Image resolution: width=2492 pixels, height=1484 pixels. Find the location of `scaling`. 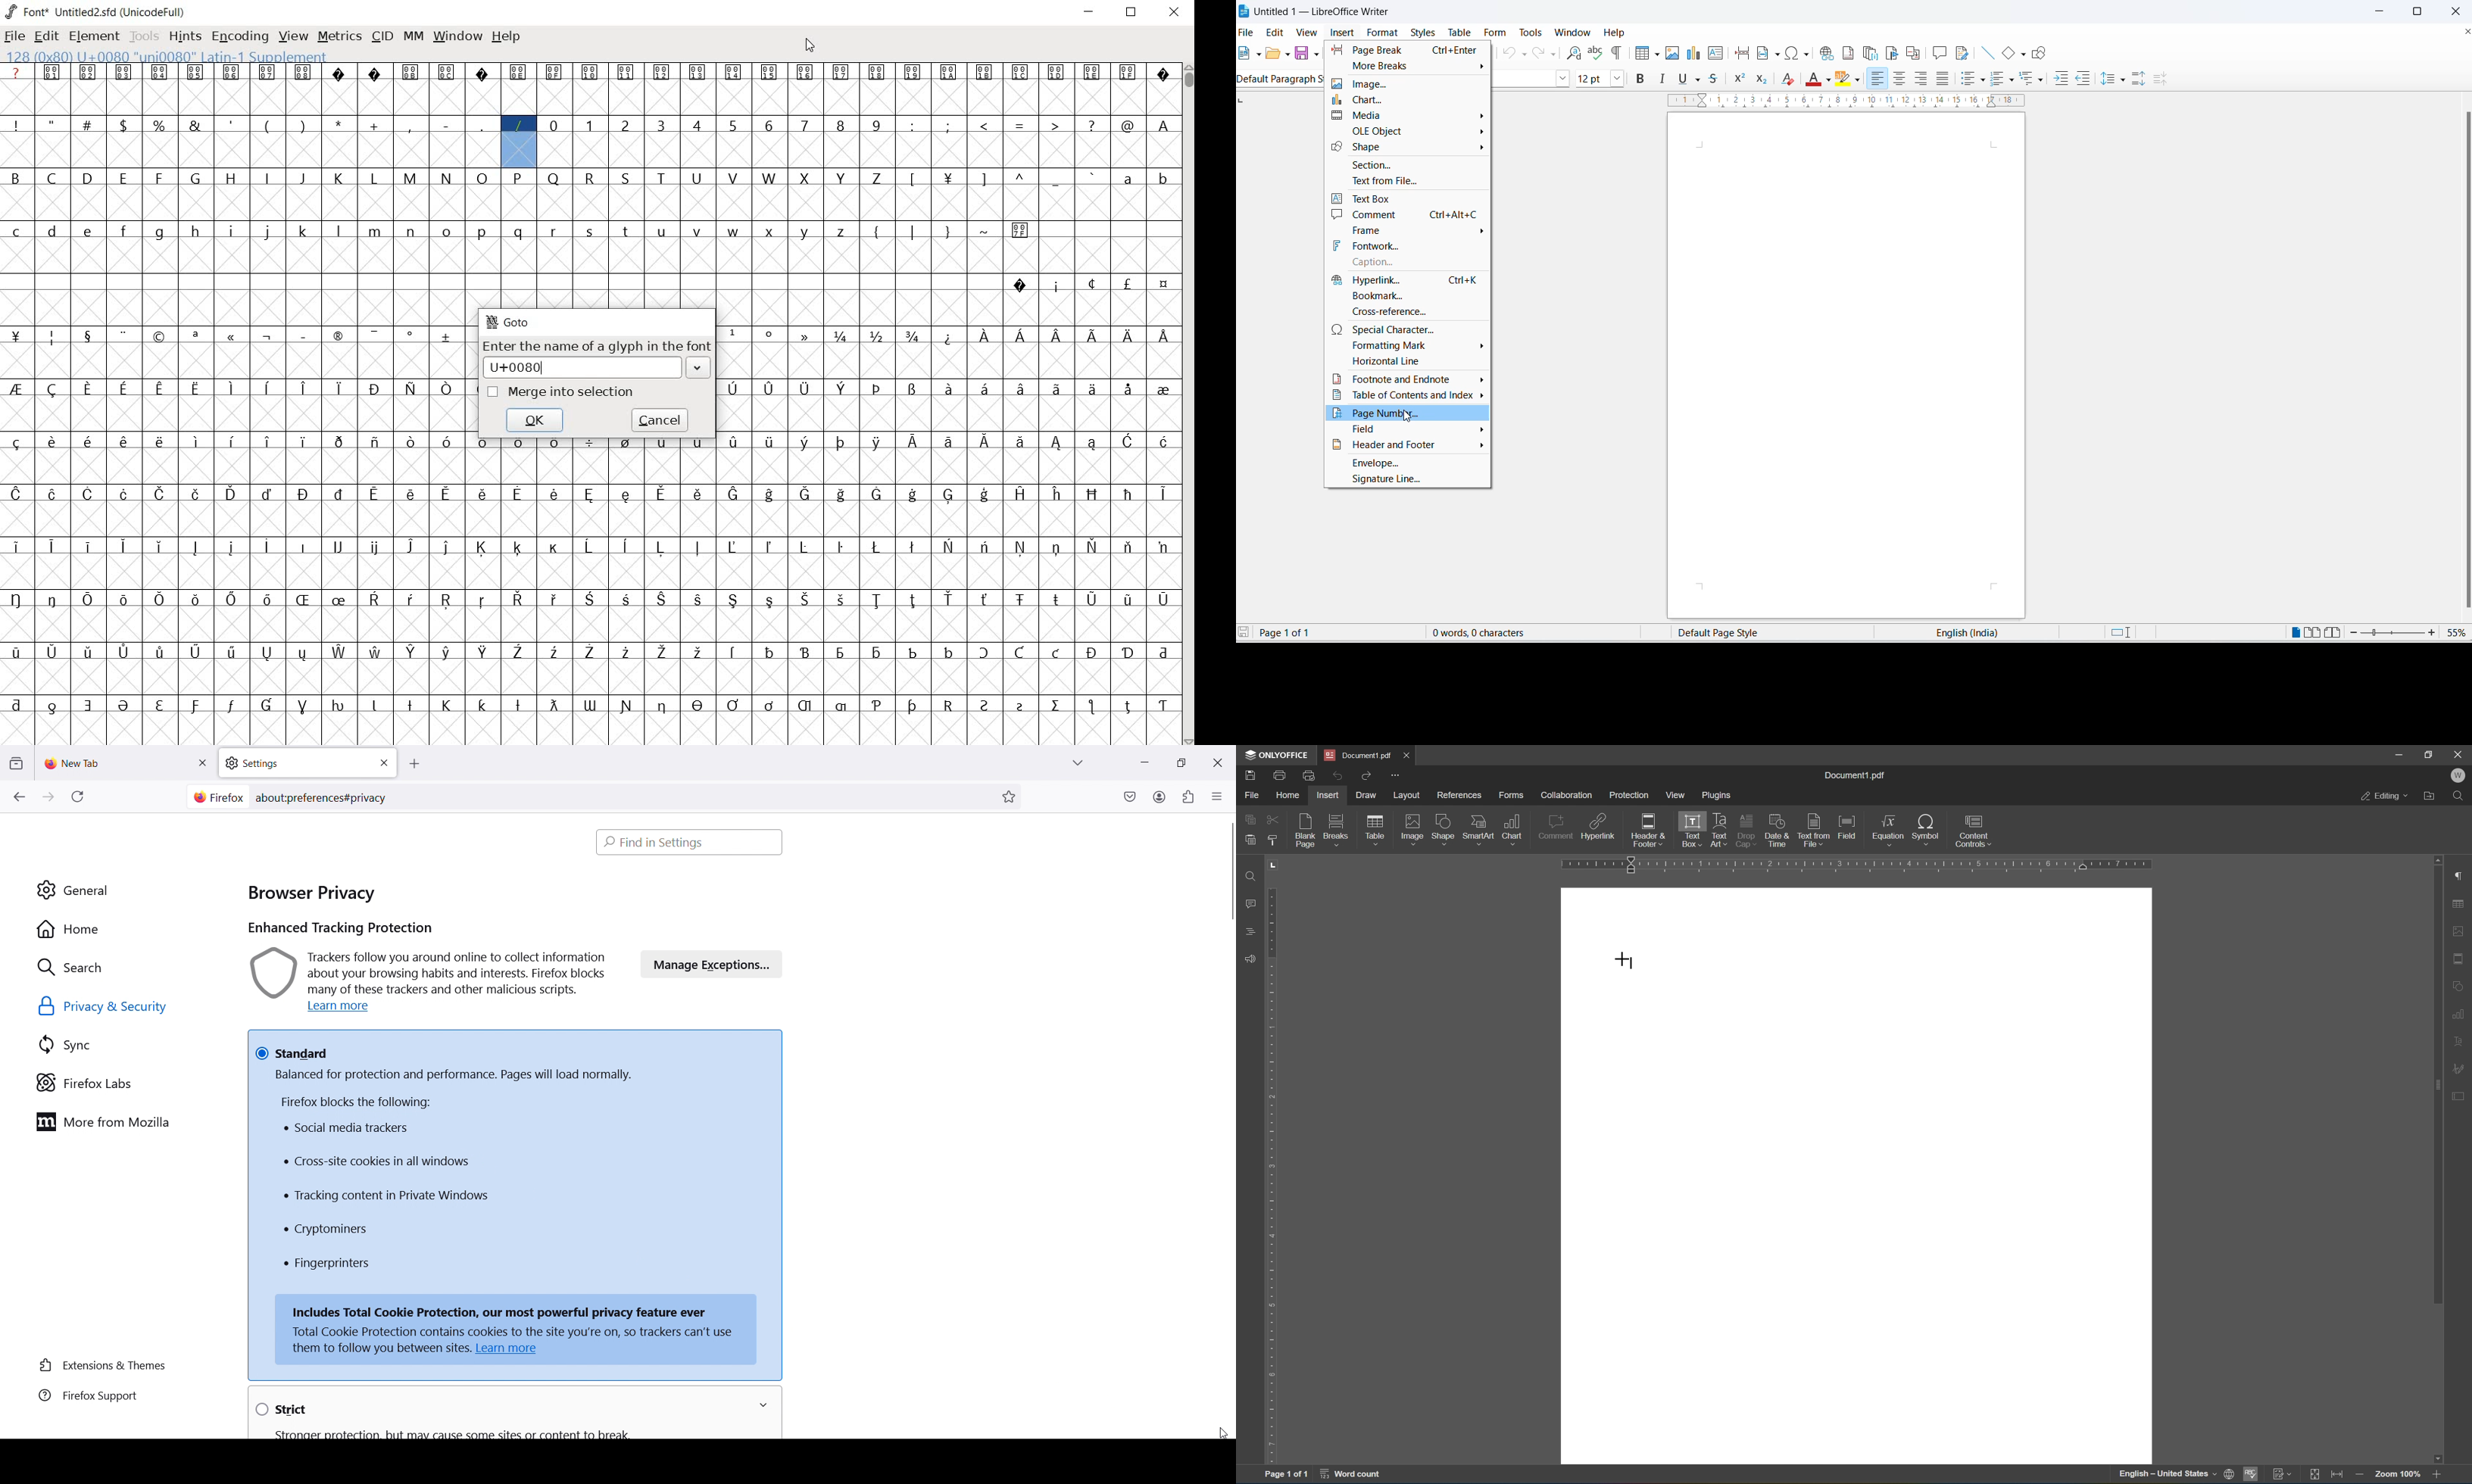

scaling is located at coordinates (1852, 101).